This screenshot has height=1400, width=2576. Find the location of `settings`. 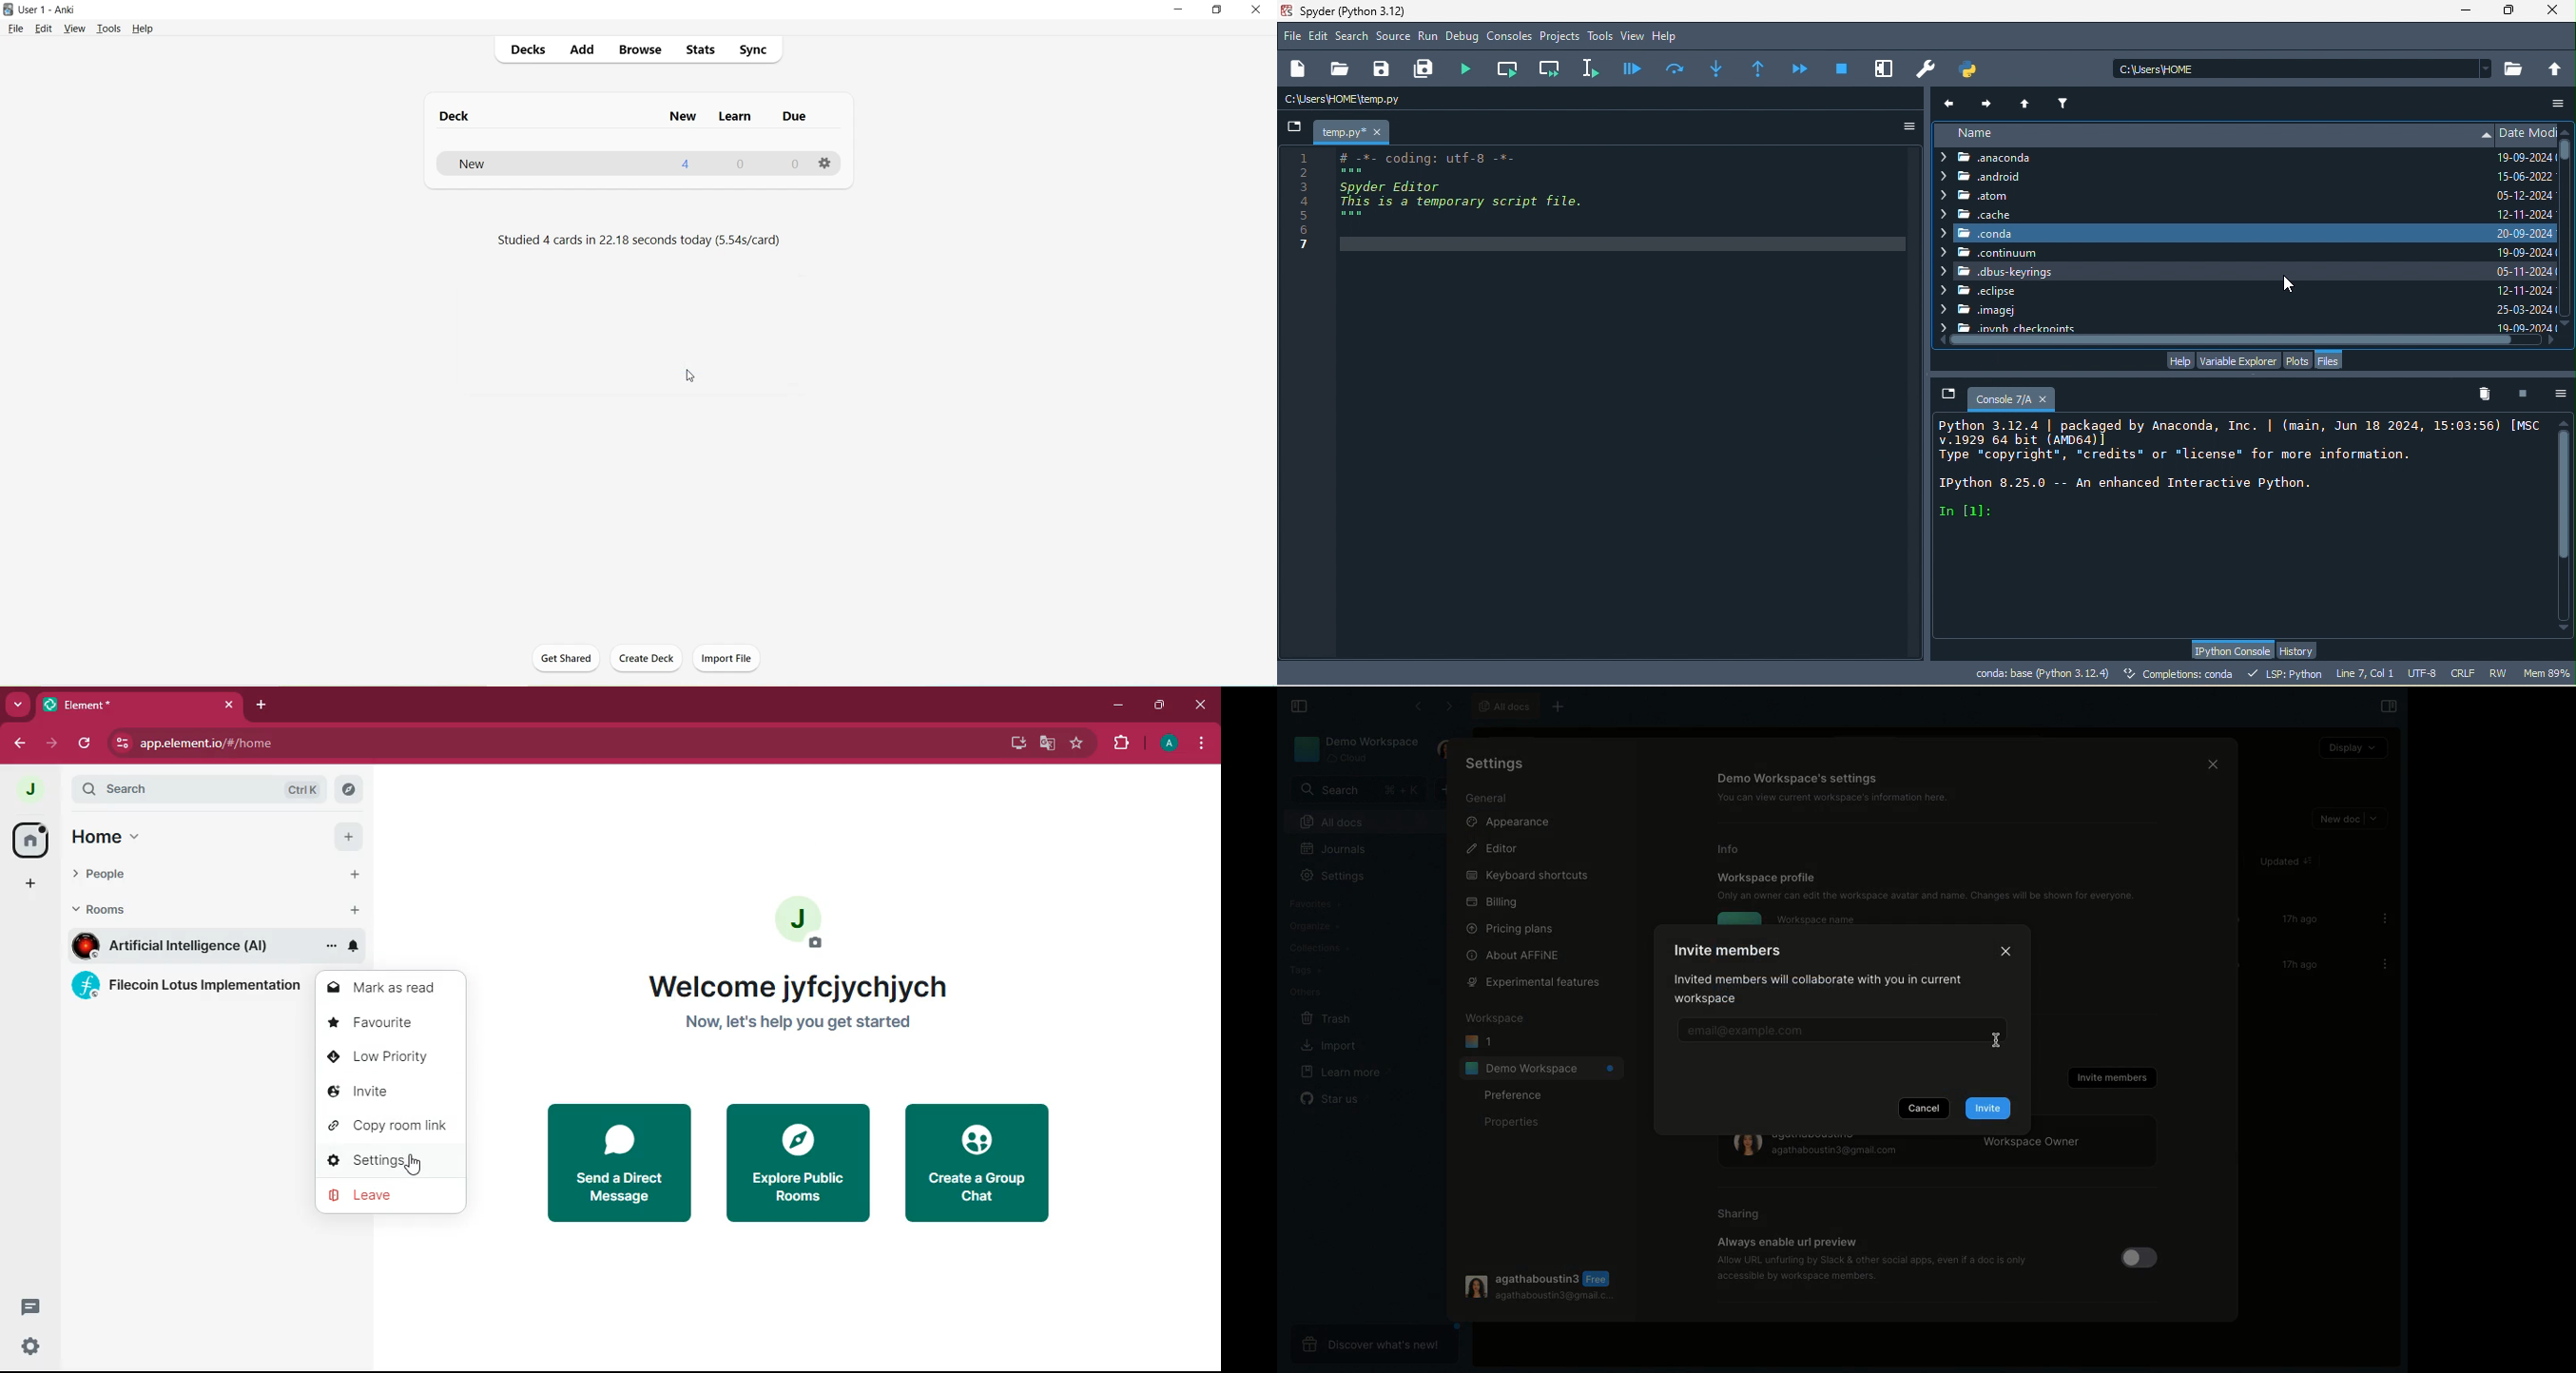

settings is located at coordinates (386, 1160).